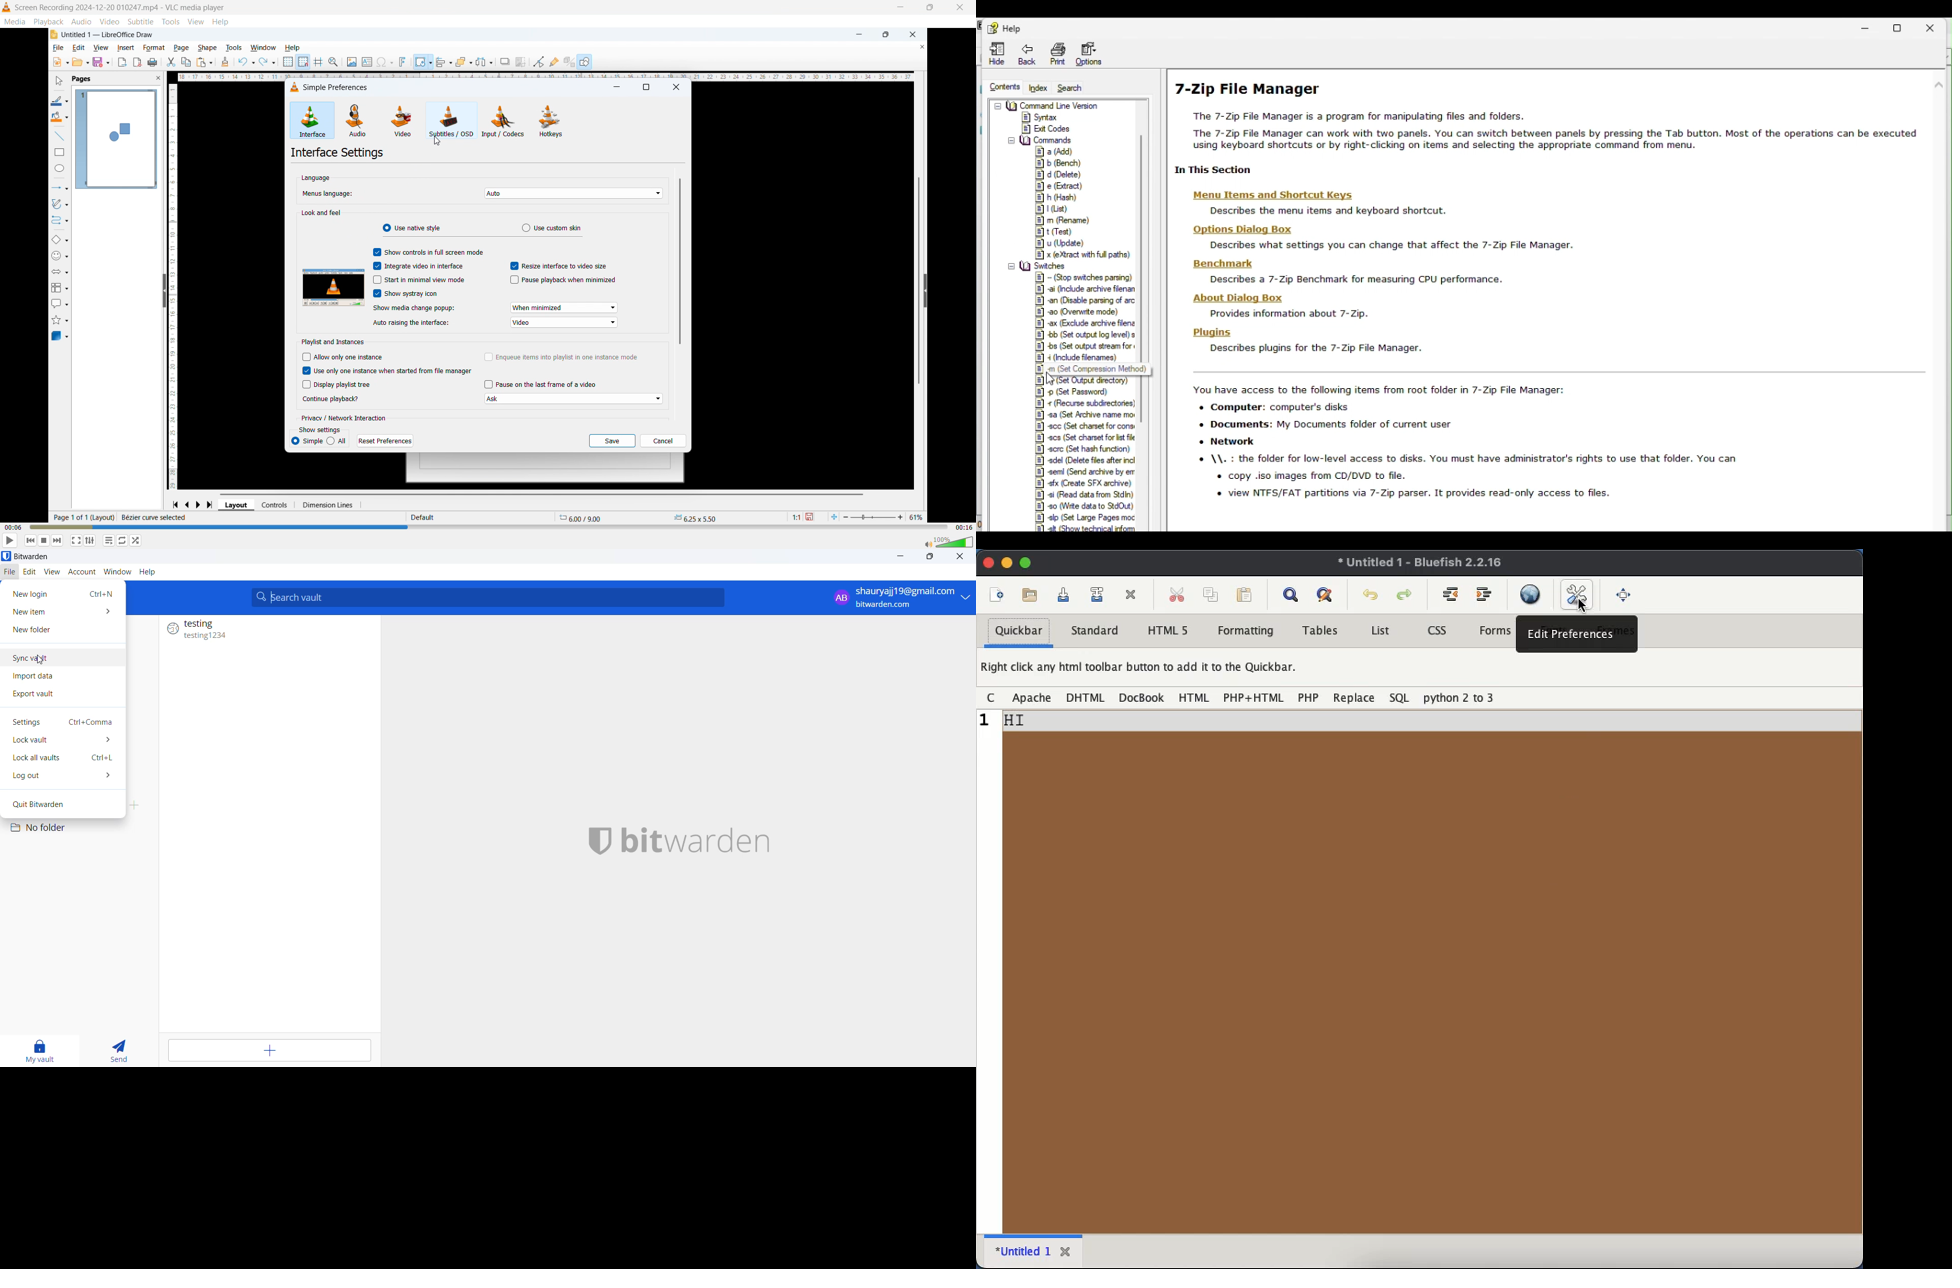 This screenshot has width=1960, height=1288. I want to click on ao, so click(1083, 312).